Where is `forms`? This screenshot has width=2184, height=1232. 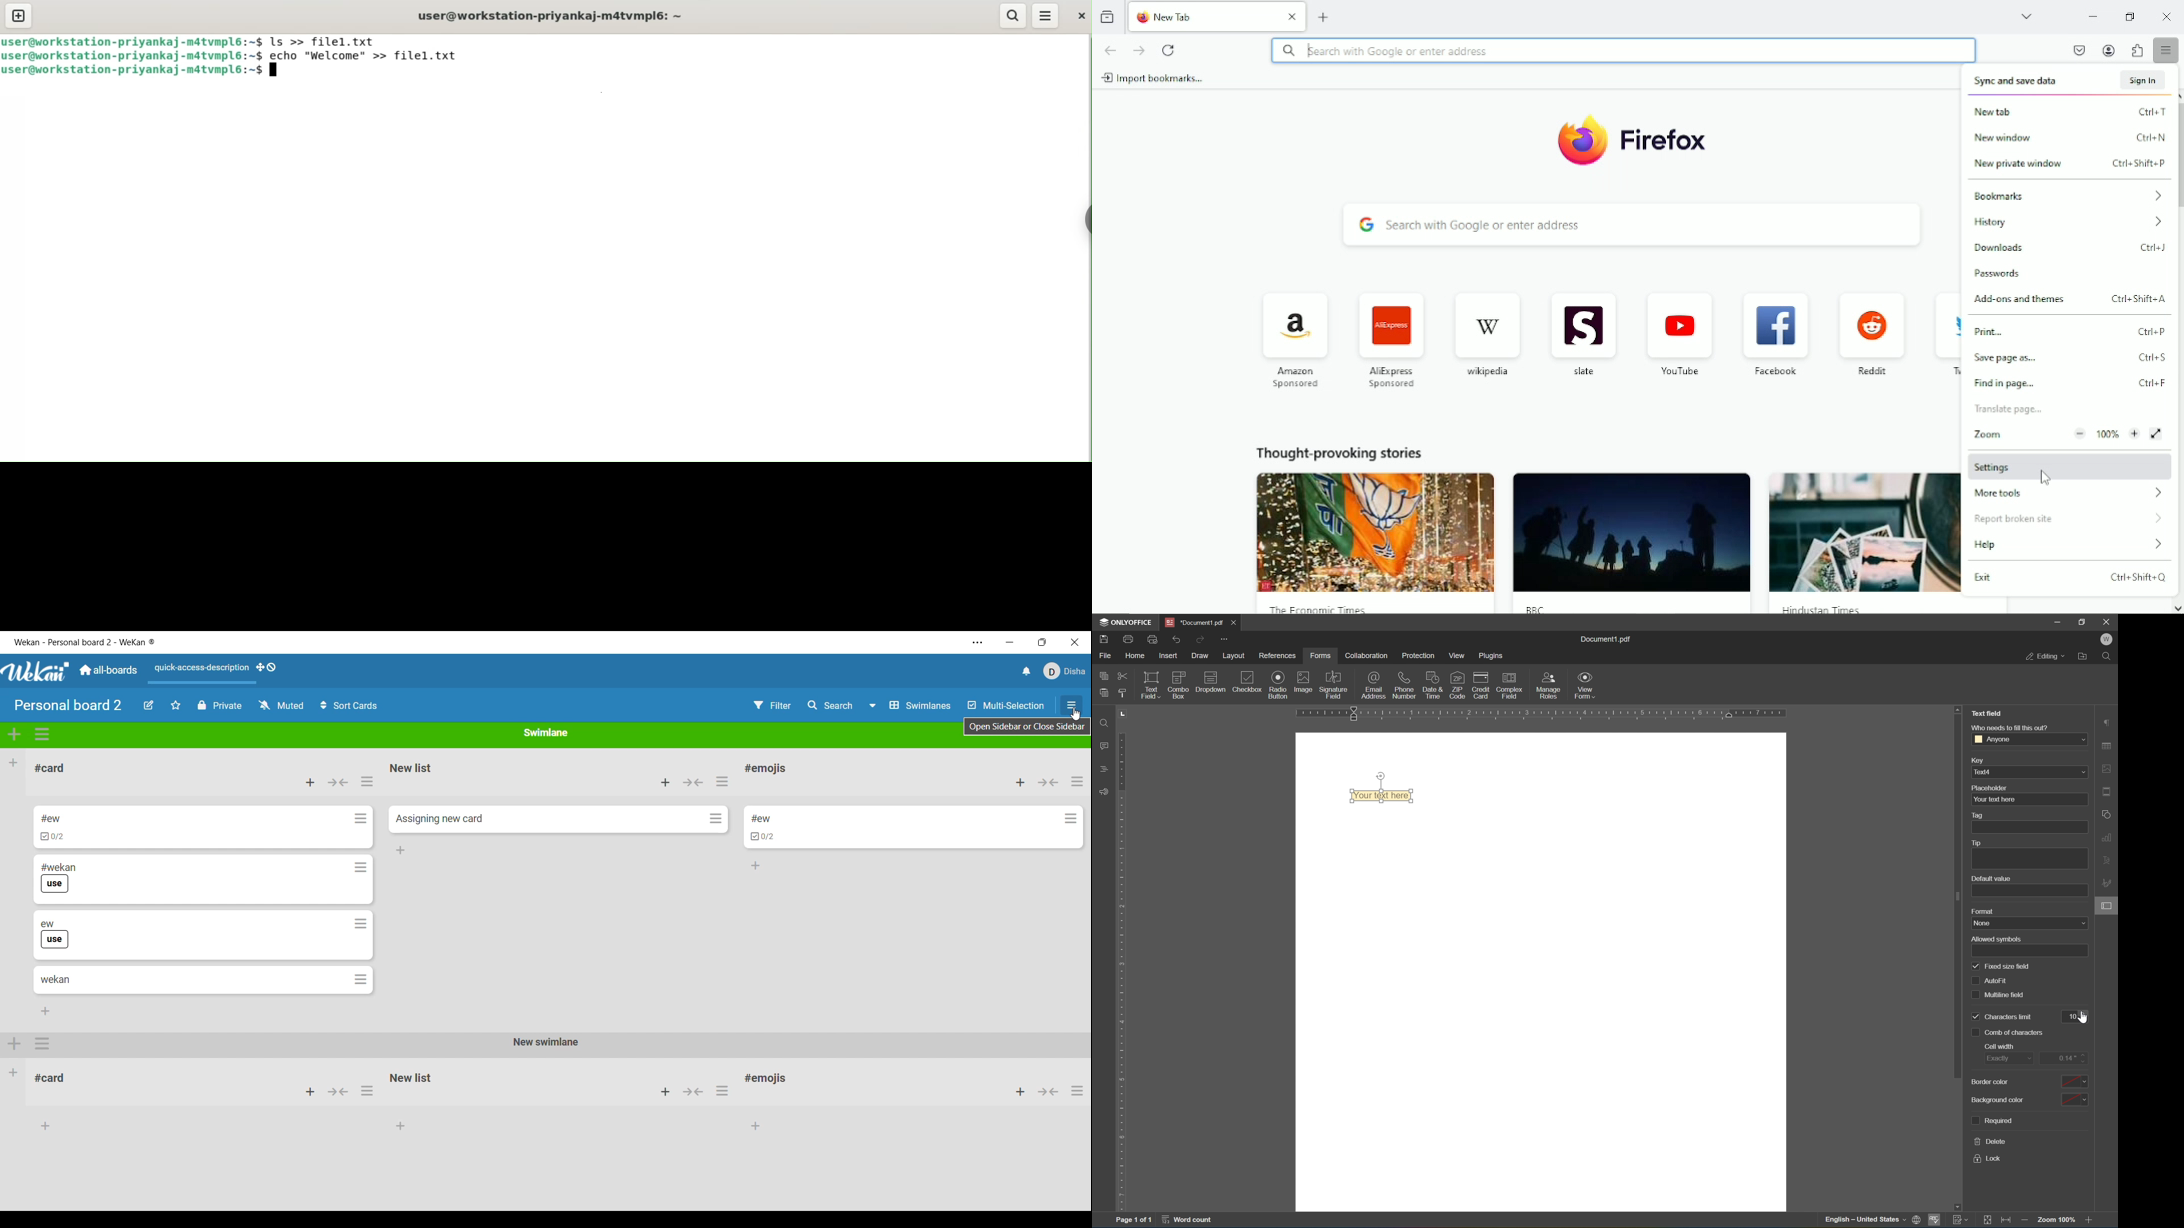 forms is located at coordinates (1322, 655).